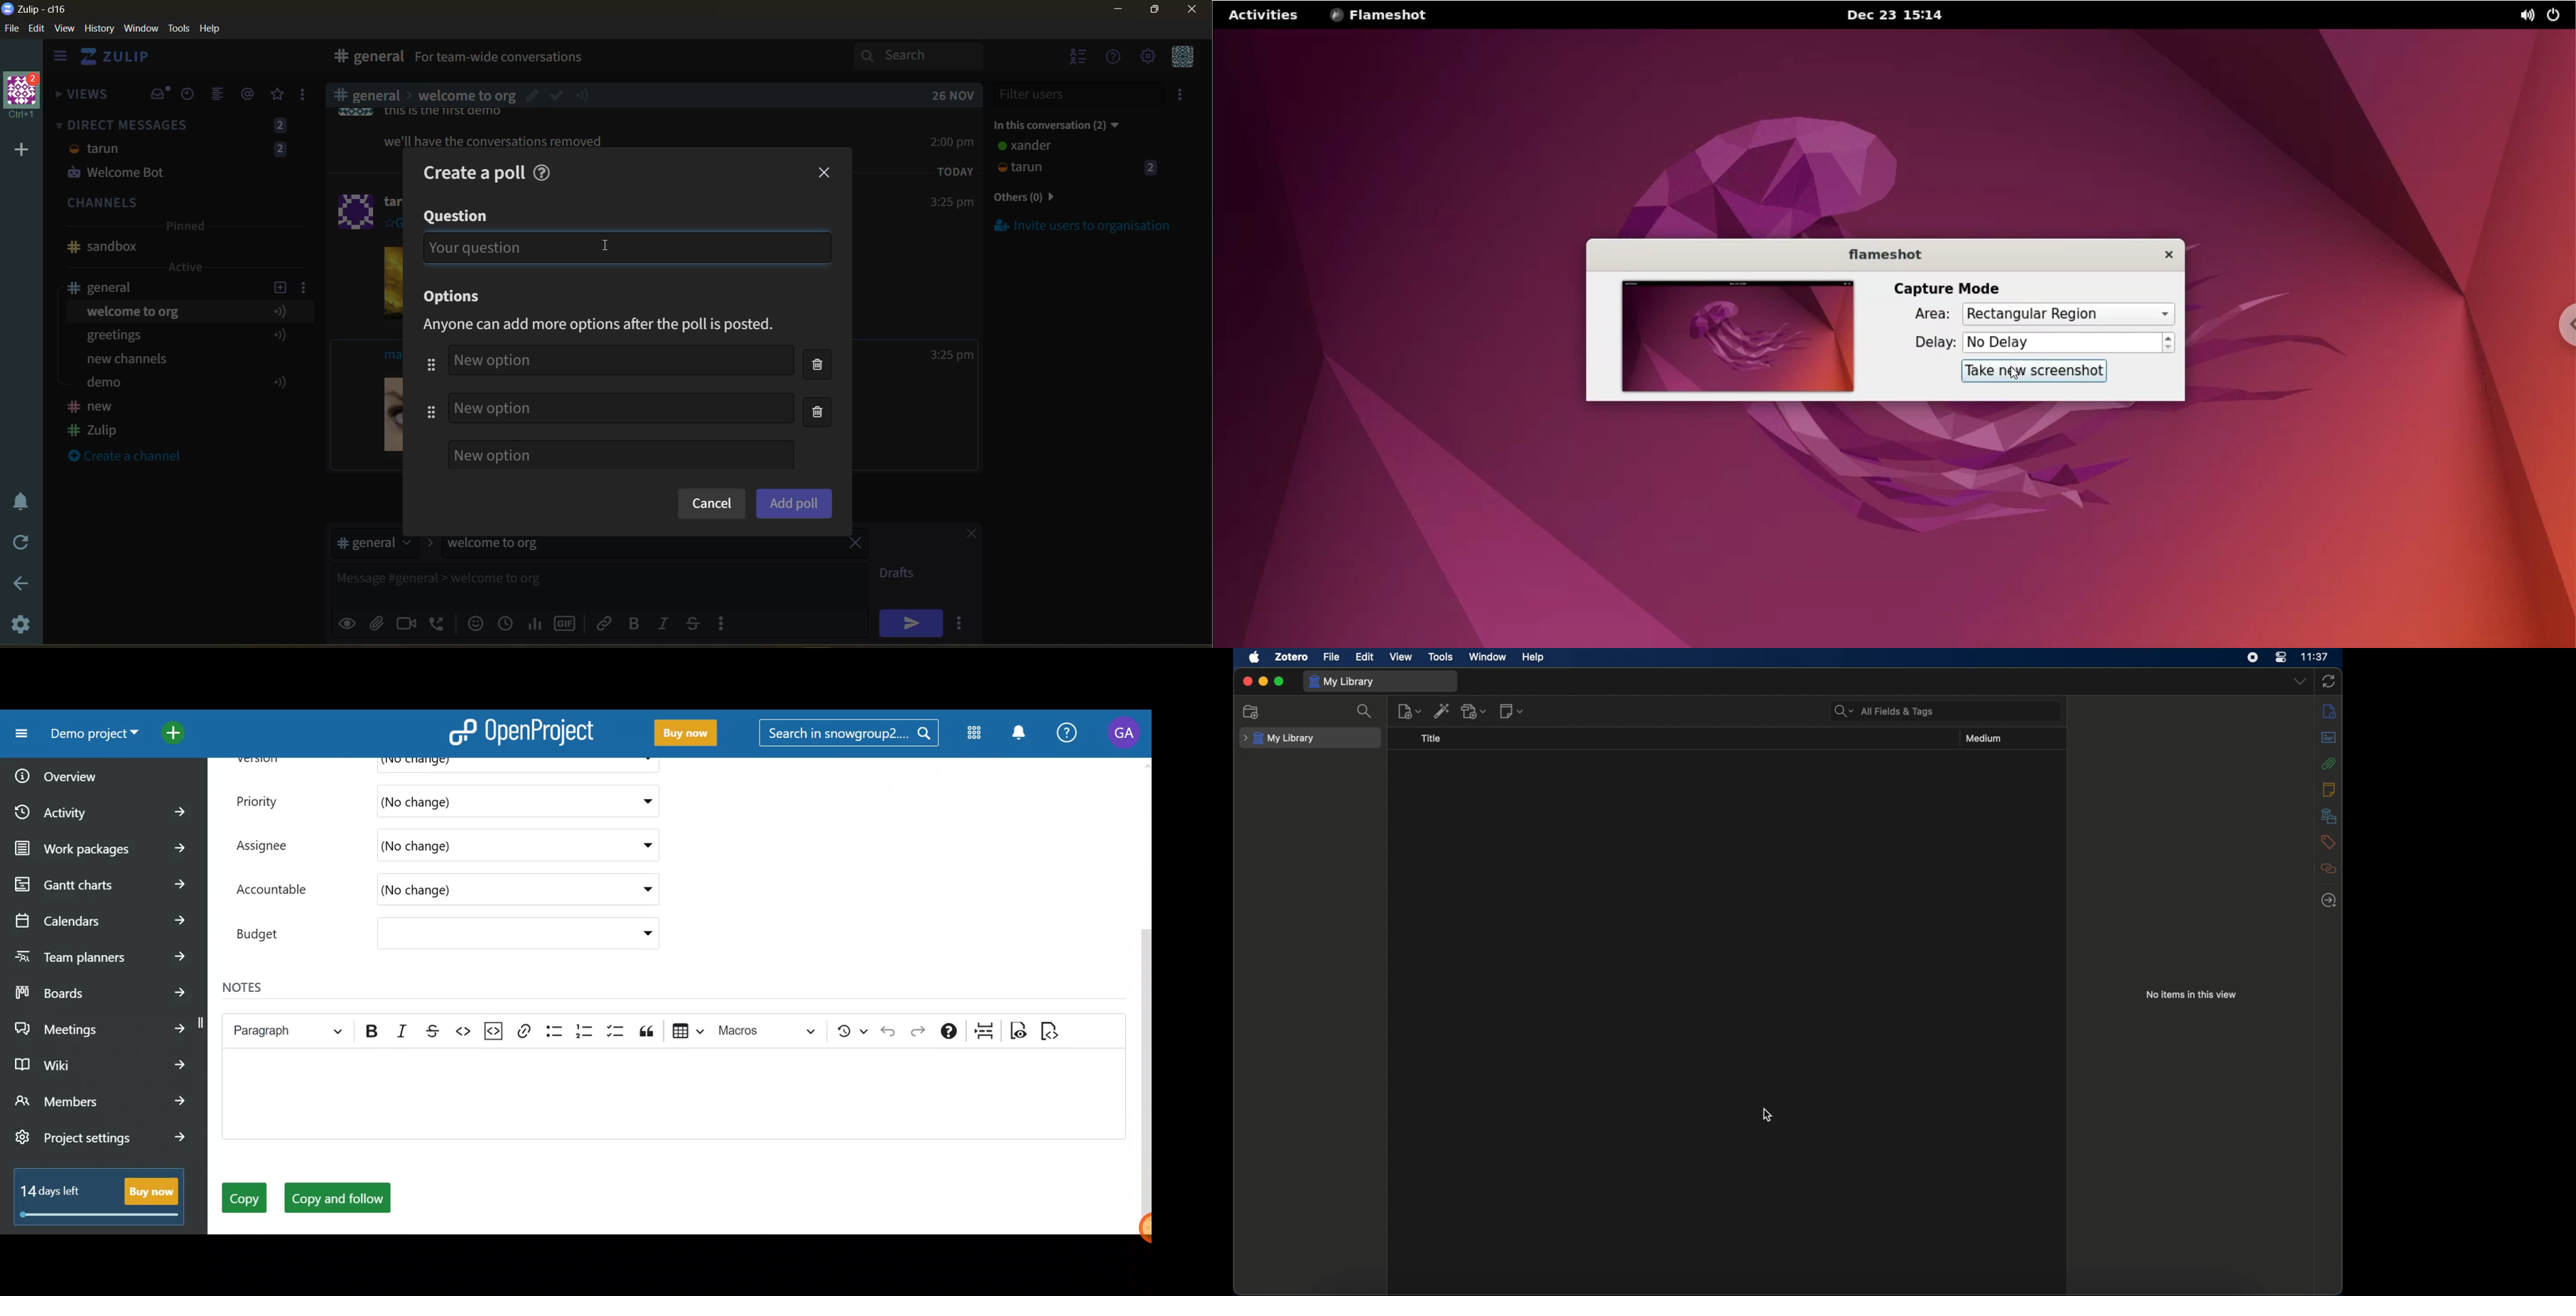 The width and height of the screenshot is (2576, 1316). I want to click on locate, so click(2328, 899).